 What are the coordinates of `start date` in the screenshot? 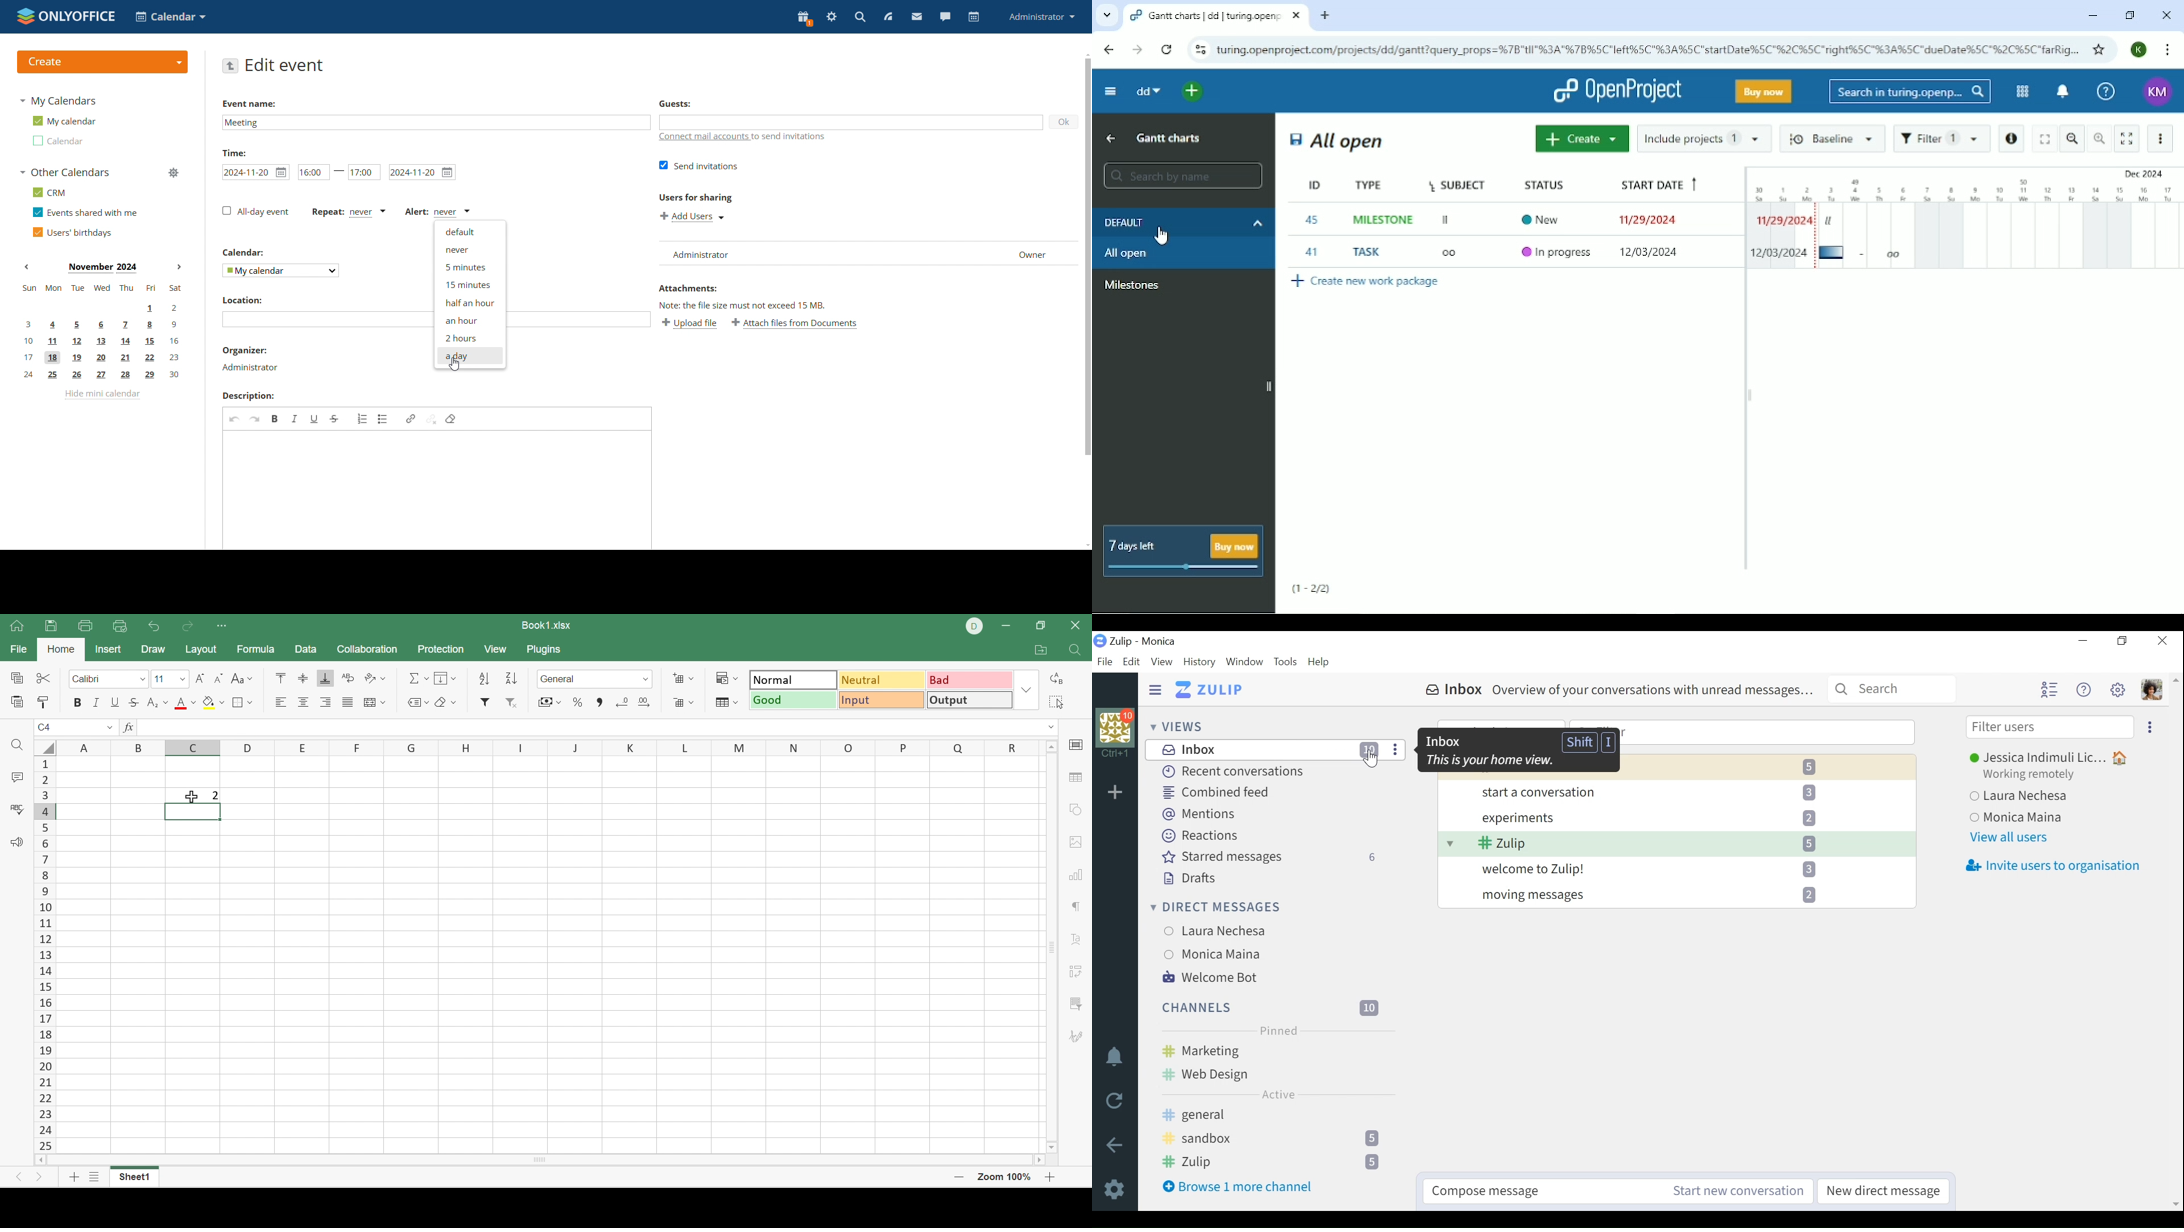 It's located at (255, 172).